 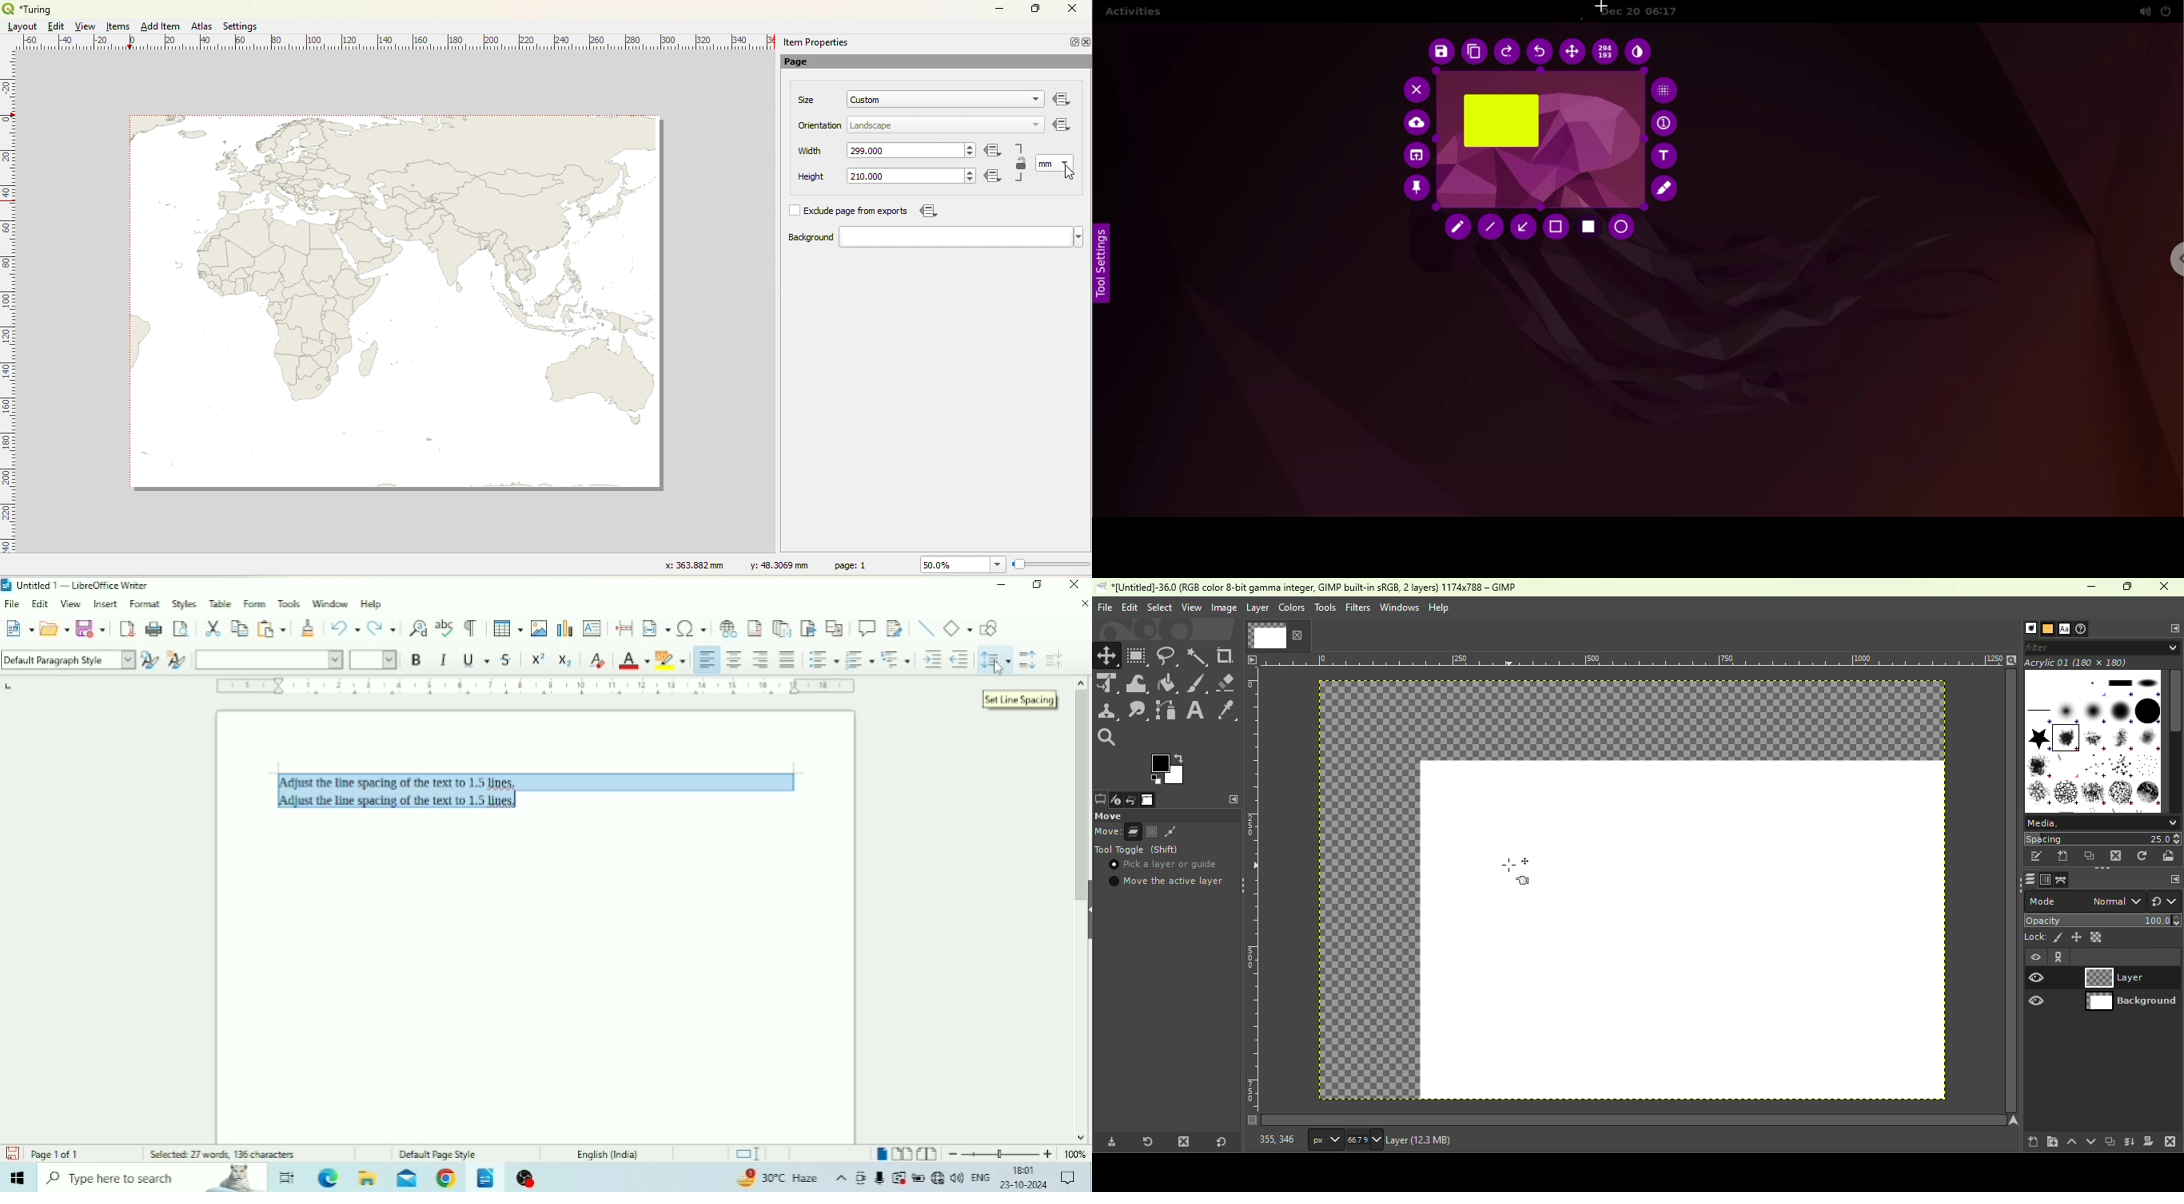 What do you see at coordinates (1114, 801) in the screenshot?
I see `Device status` at bounding box center [1114, 801].